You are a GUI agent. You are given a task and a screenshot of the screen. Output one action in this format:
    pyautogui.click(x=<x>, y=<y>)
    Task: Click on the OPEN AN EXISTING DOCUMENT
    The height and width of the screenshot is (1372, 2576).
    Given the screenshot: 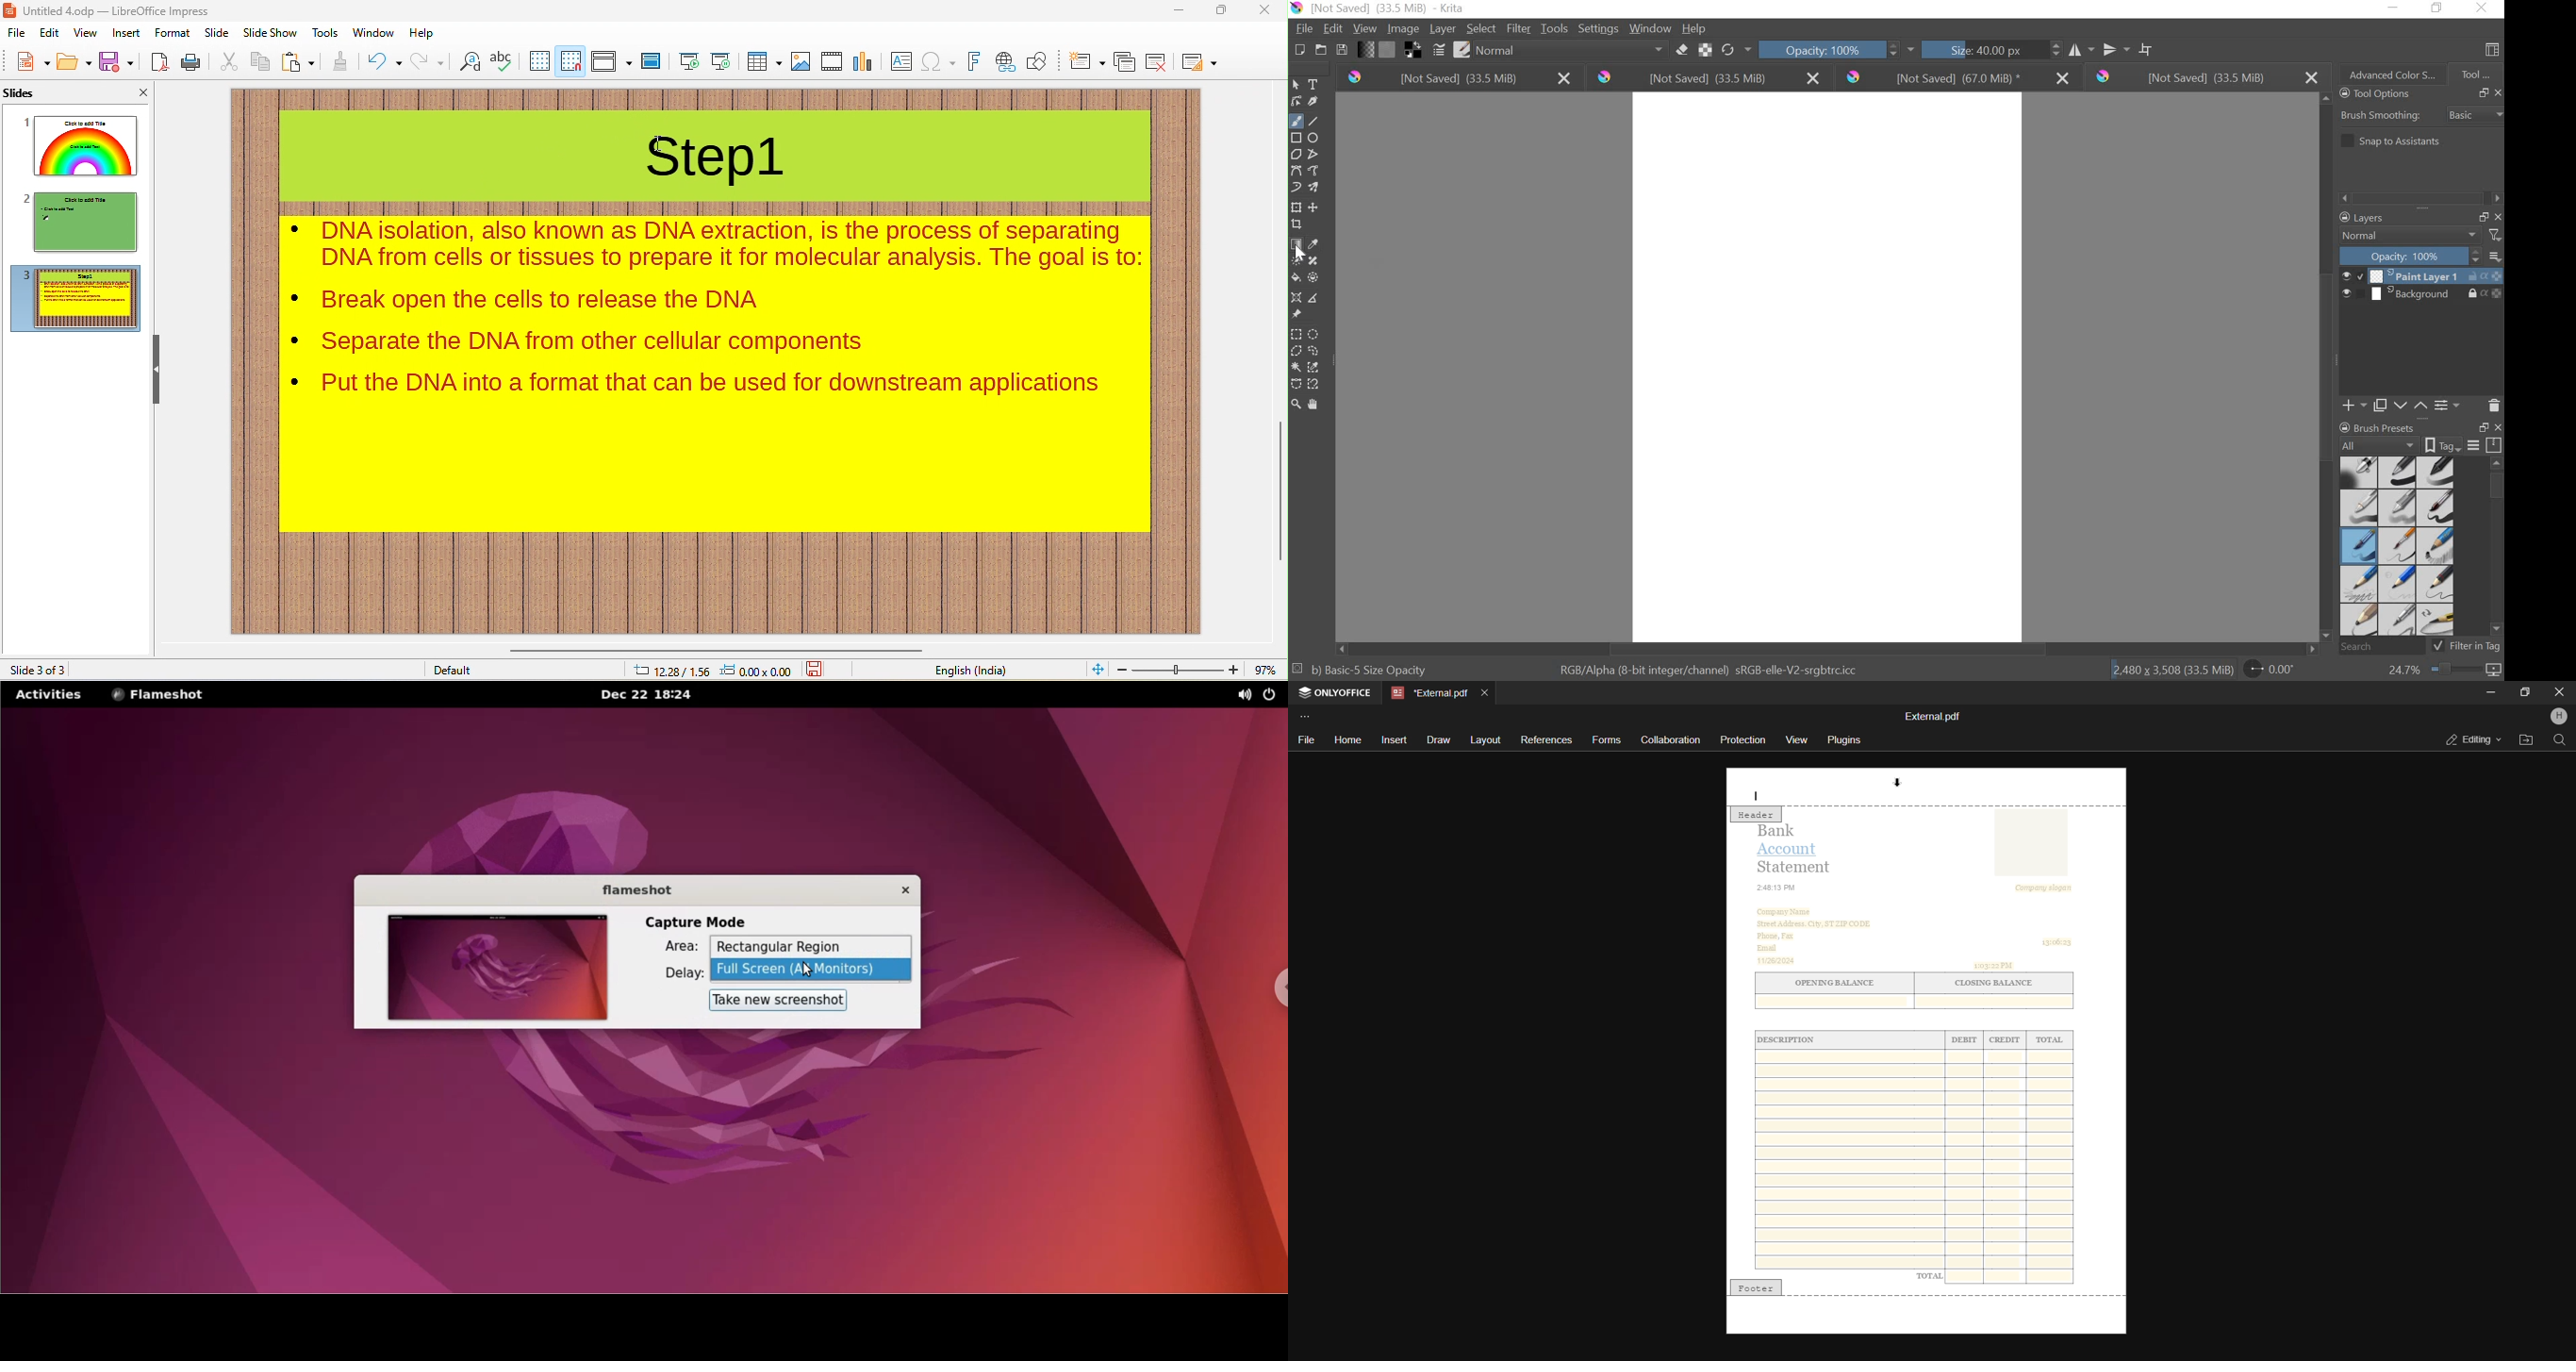 What is the action you would take?
    pyautogui.click(x=1318, y=51)
    